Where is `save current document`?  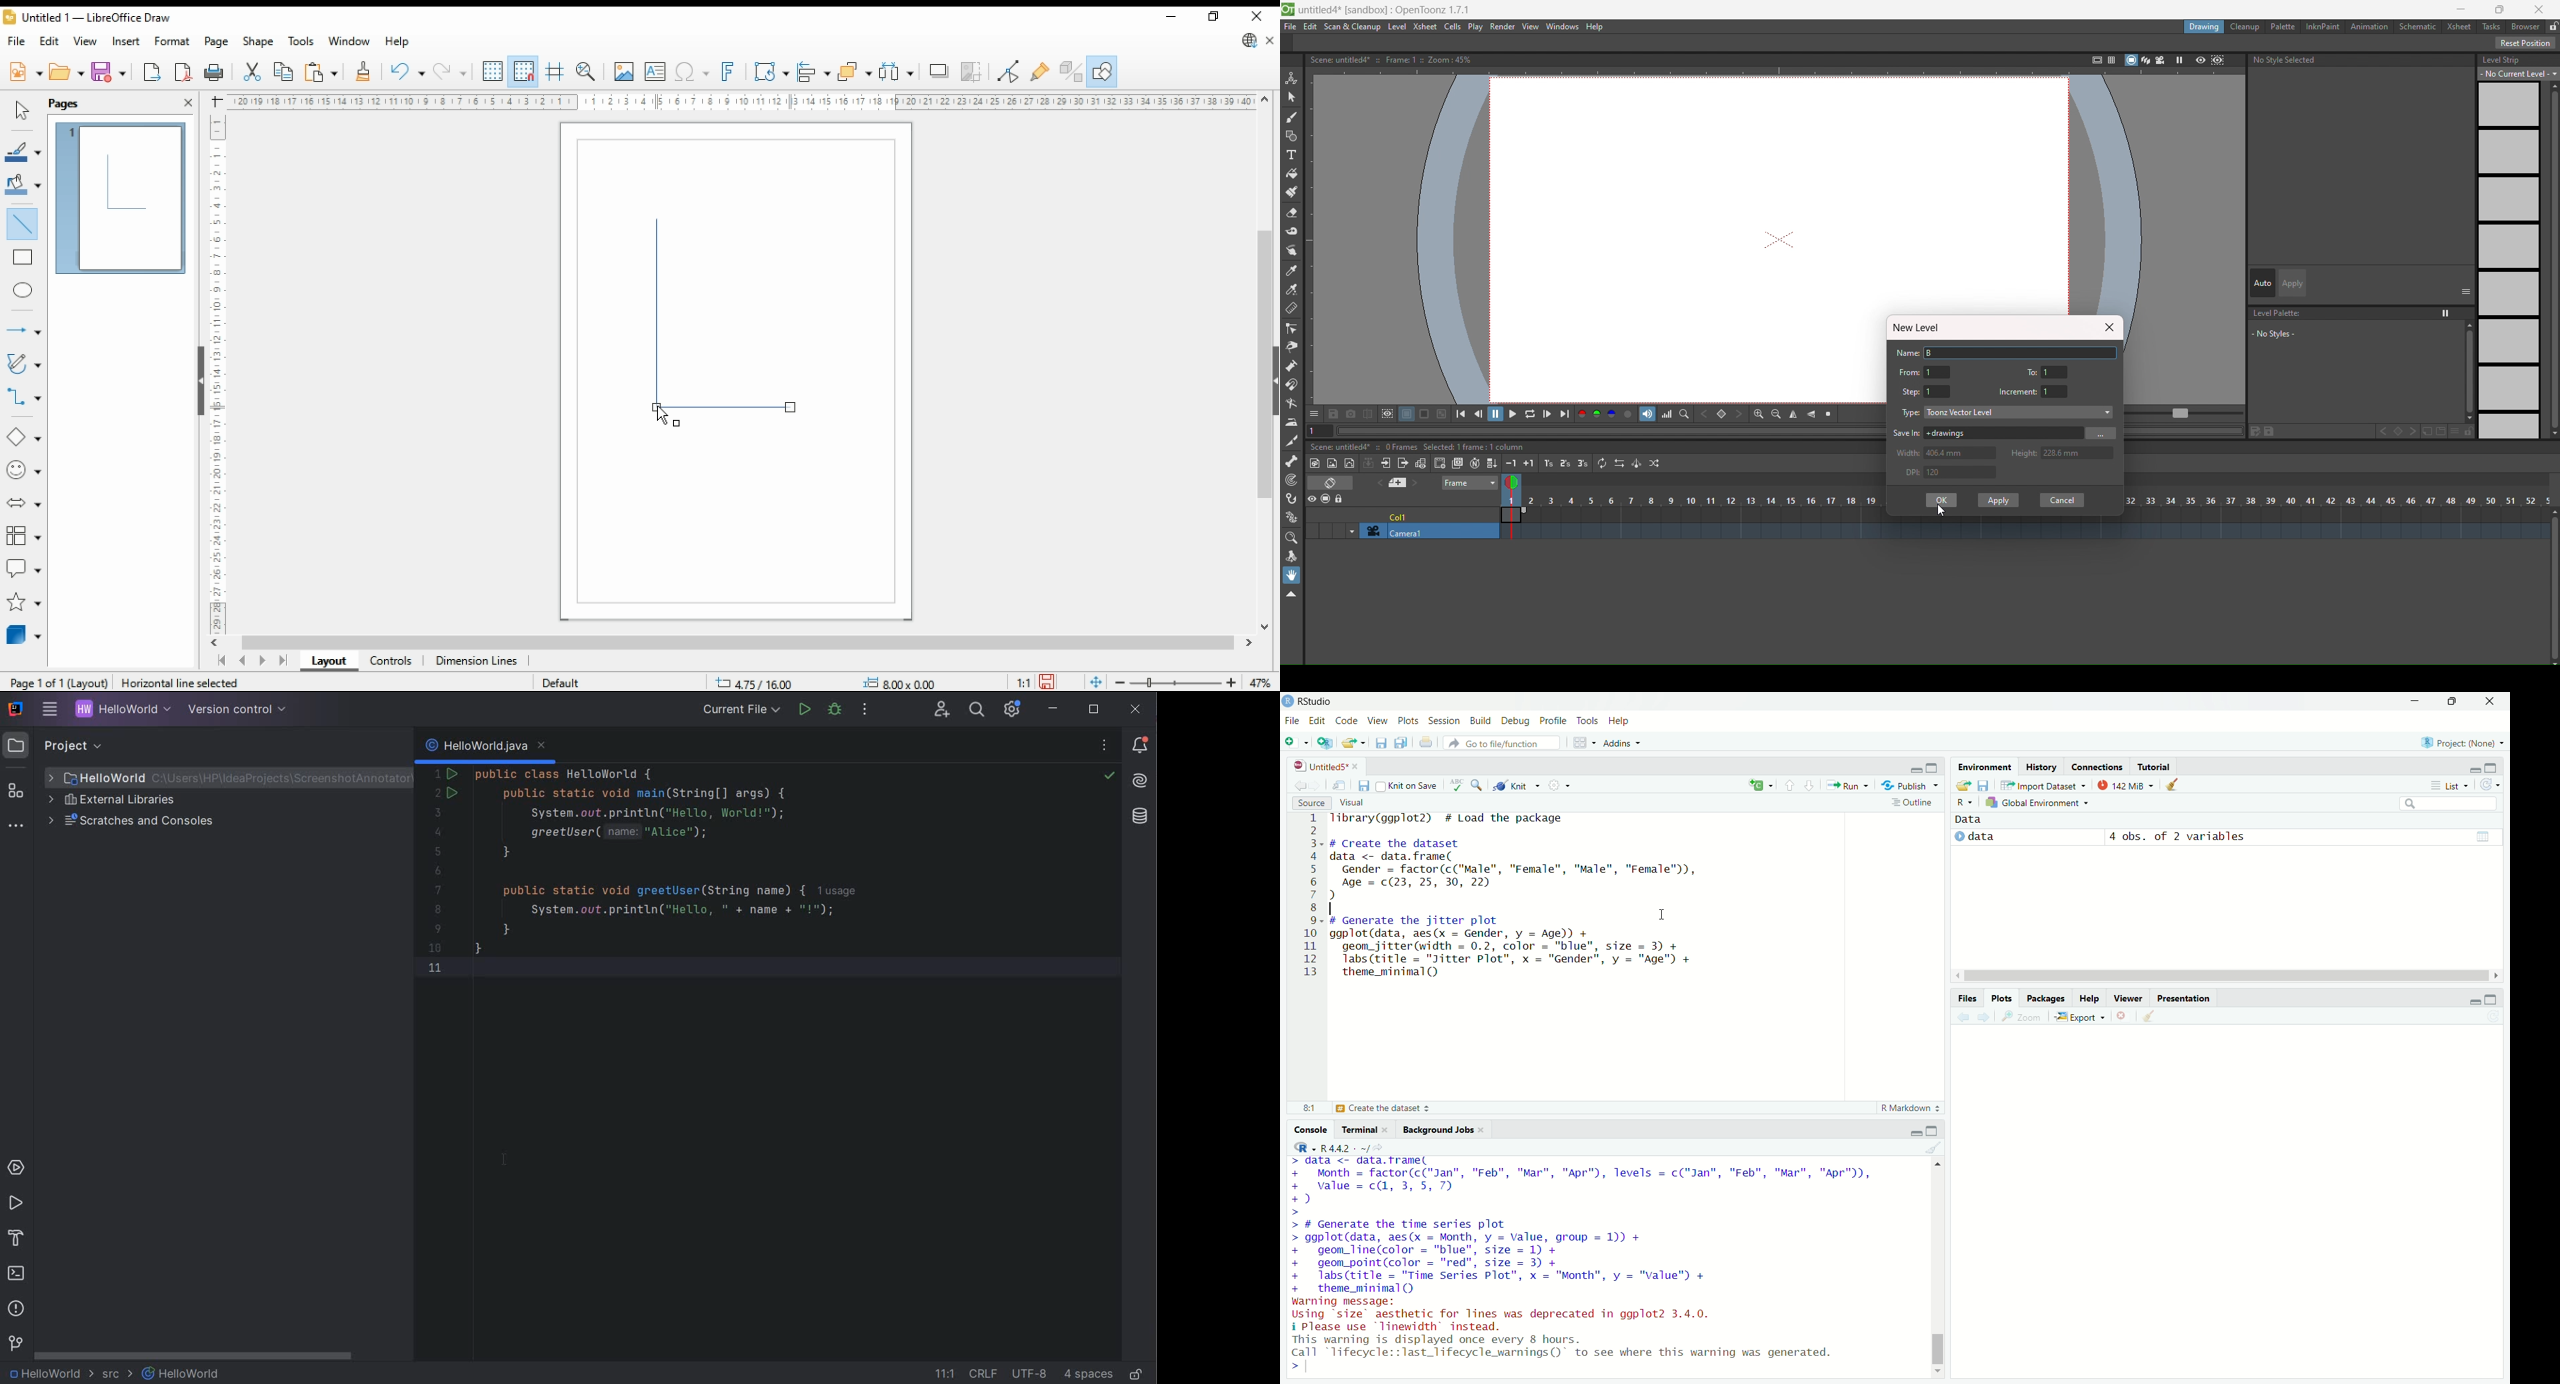 save current document is located at coordinates (1363, 786).